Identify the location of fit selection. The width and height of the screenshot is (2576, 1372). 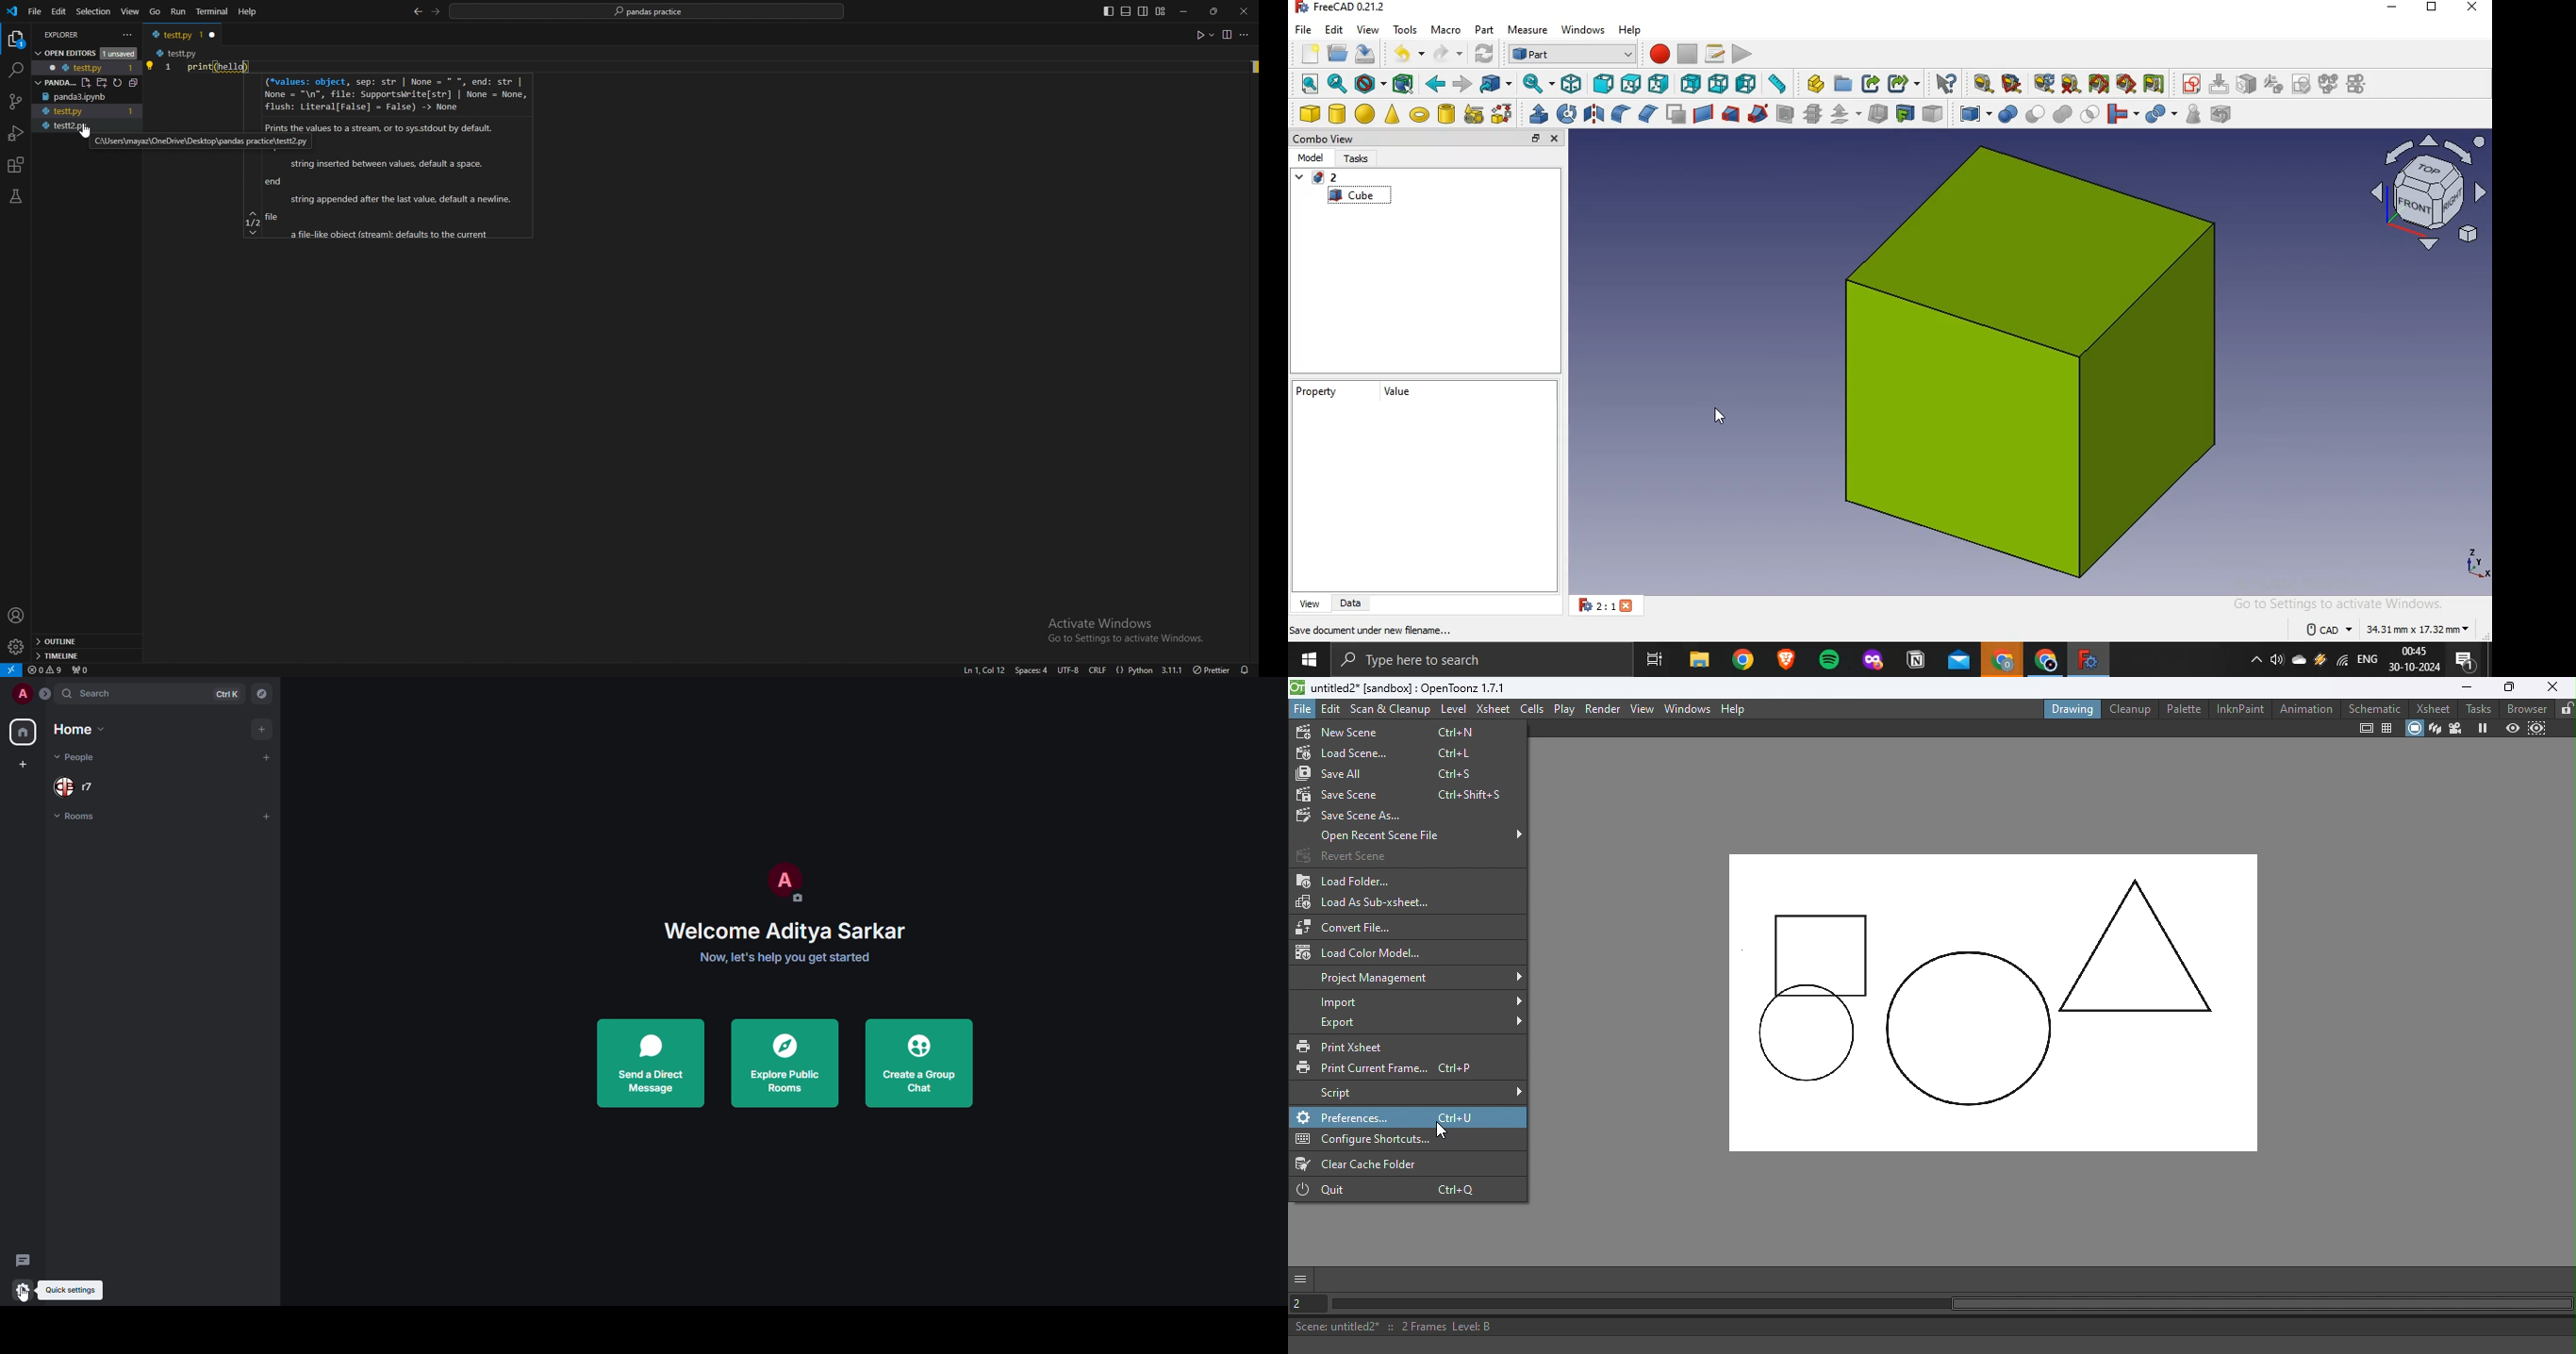
(1335, 82).